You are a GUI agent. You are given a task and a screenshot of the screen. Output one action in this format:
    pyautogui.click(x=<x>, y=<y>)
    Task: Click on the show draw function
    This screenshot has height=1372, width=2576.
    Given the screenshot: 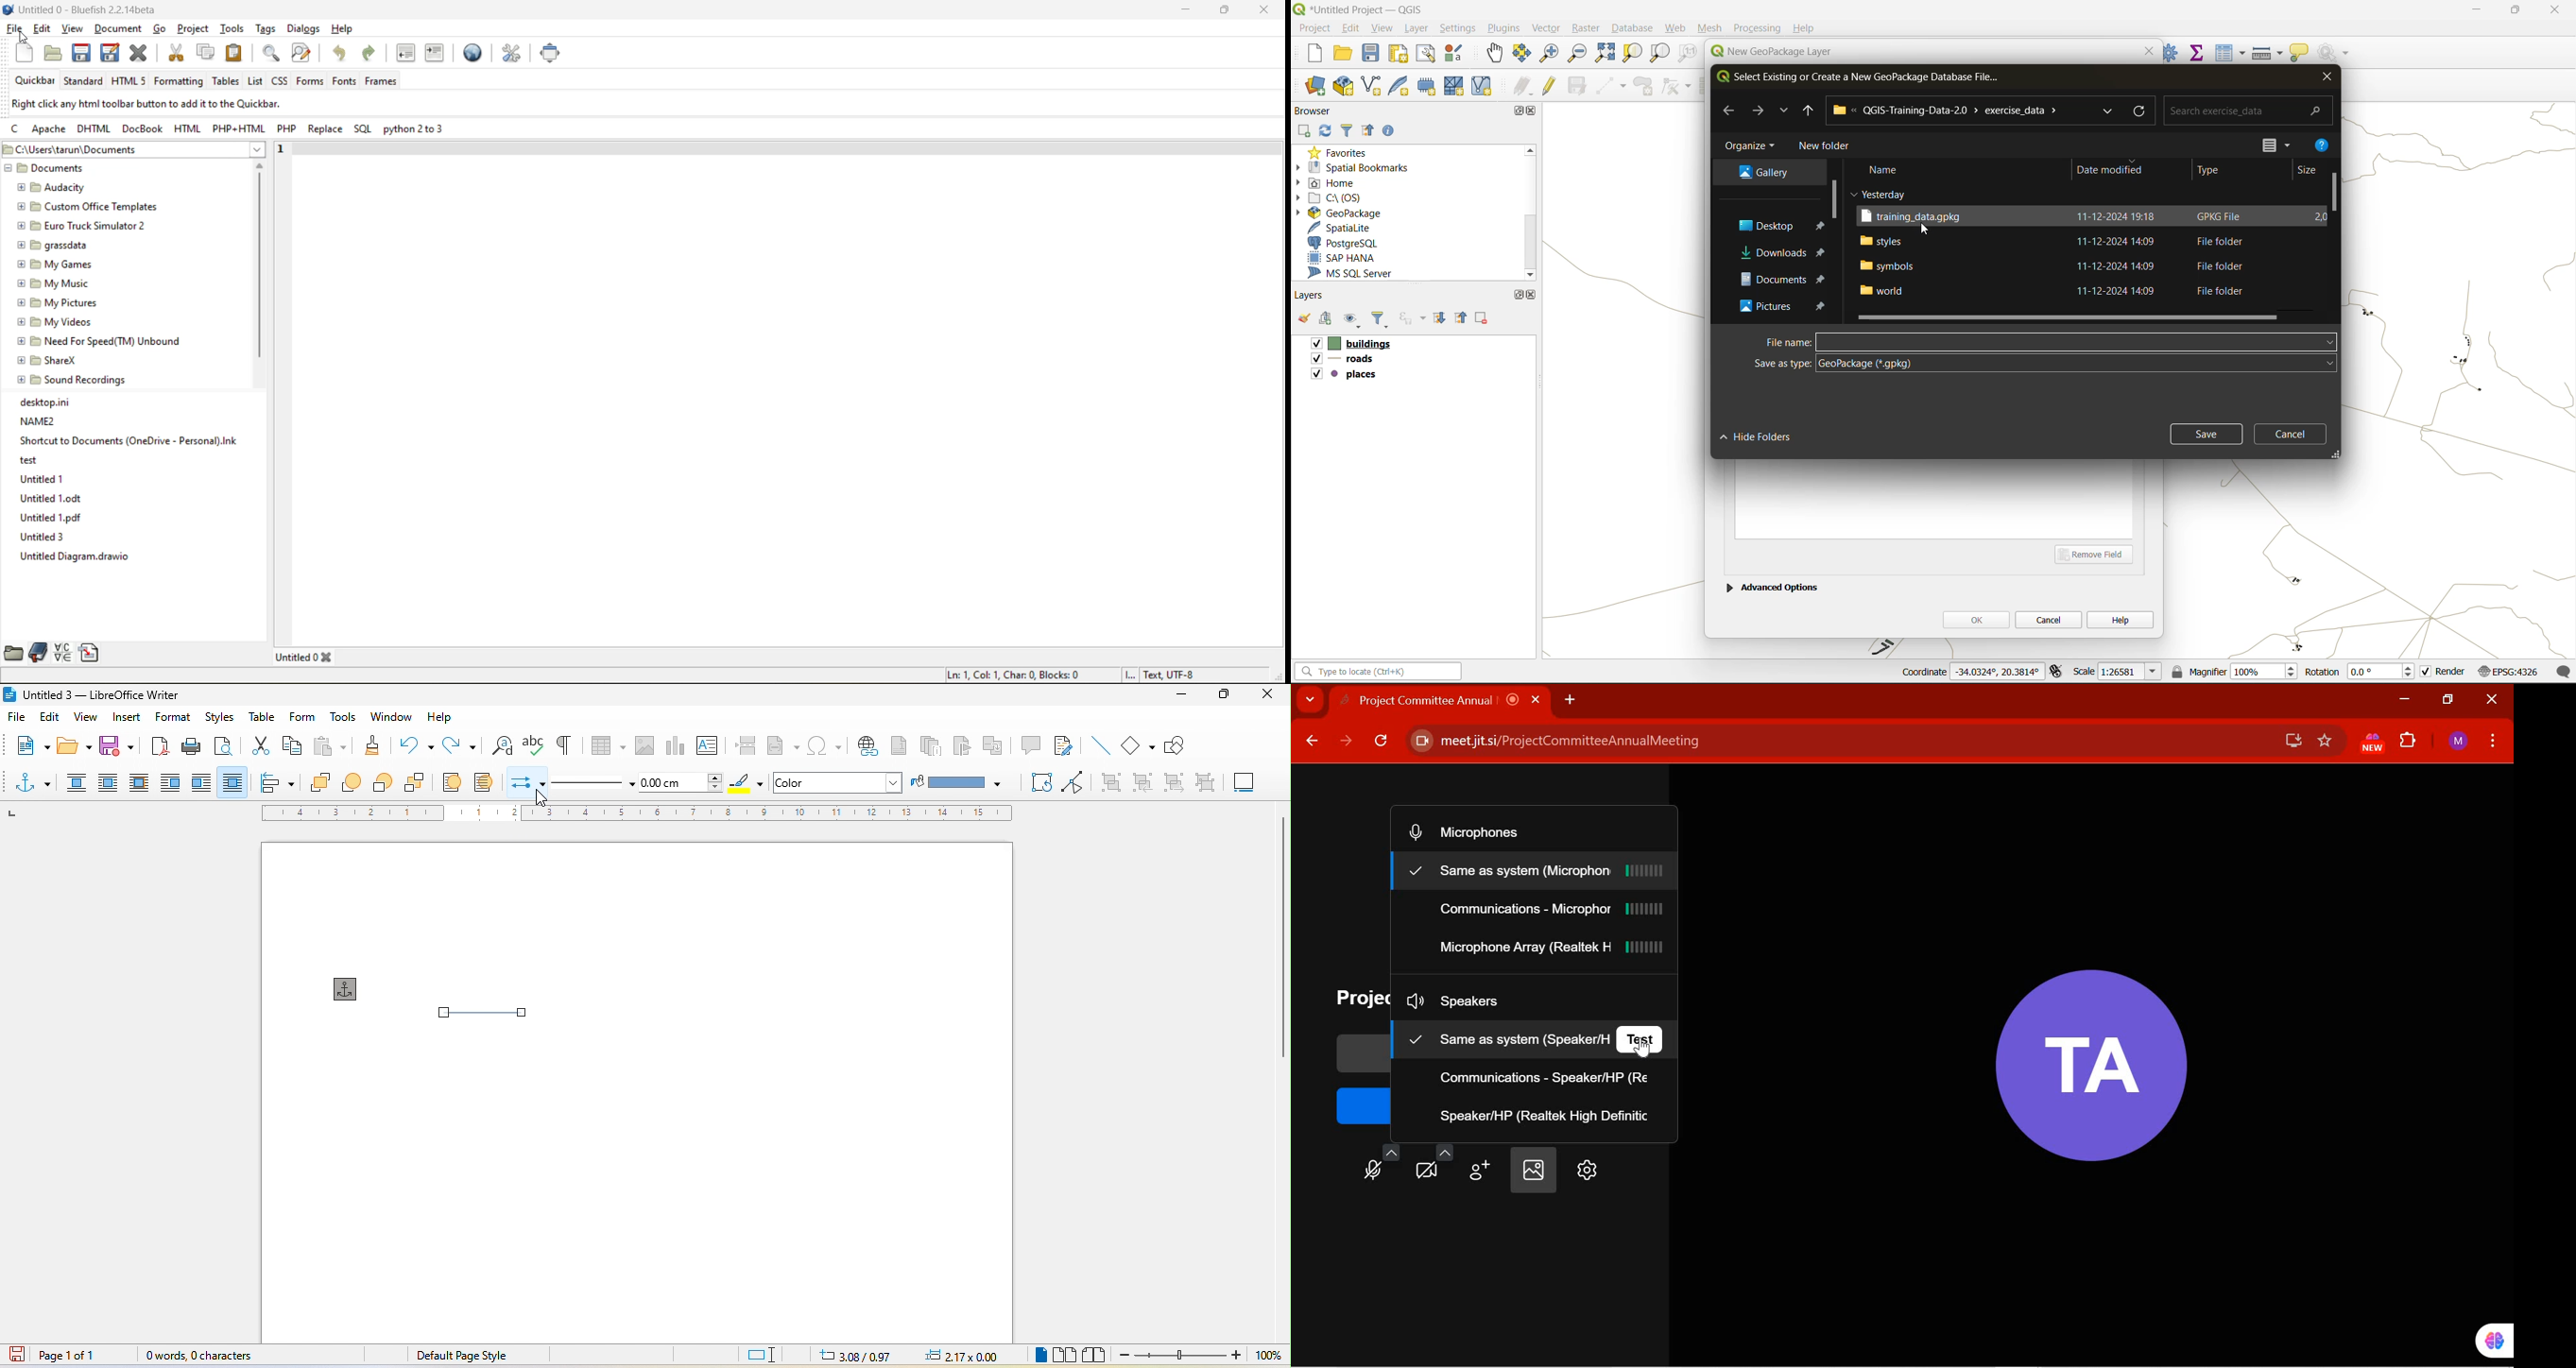 What is the action you would take?
    pyautogui.click(x=1178, y=745)
    